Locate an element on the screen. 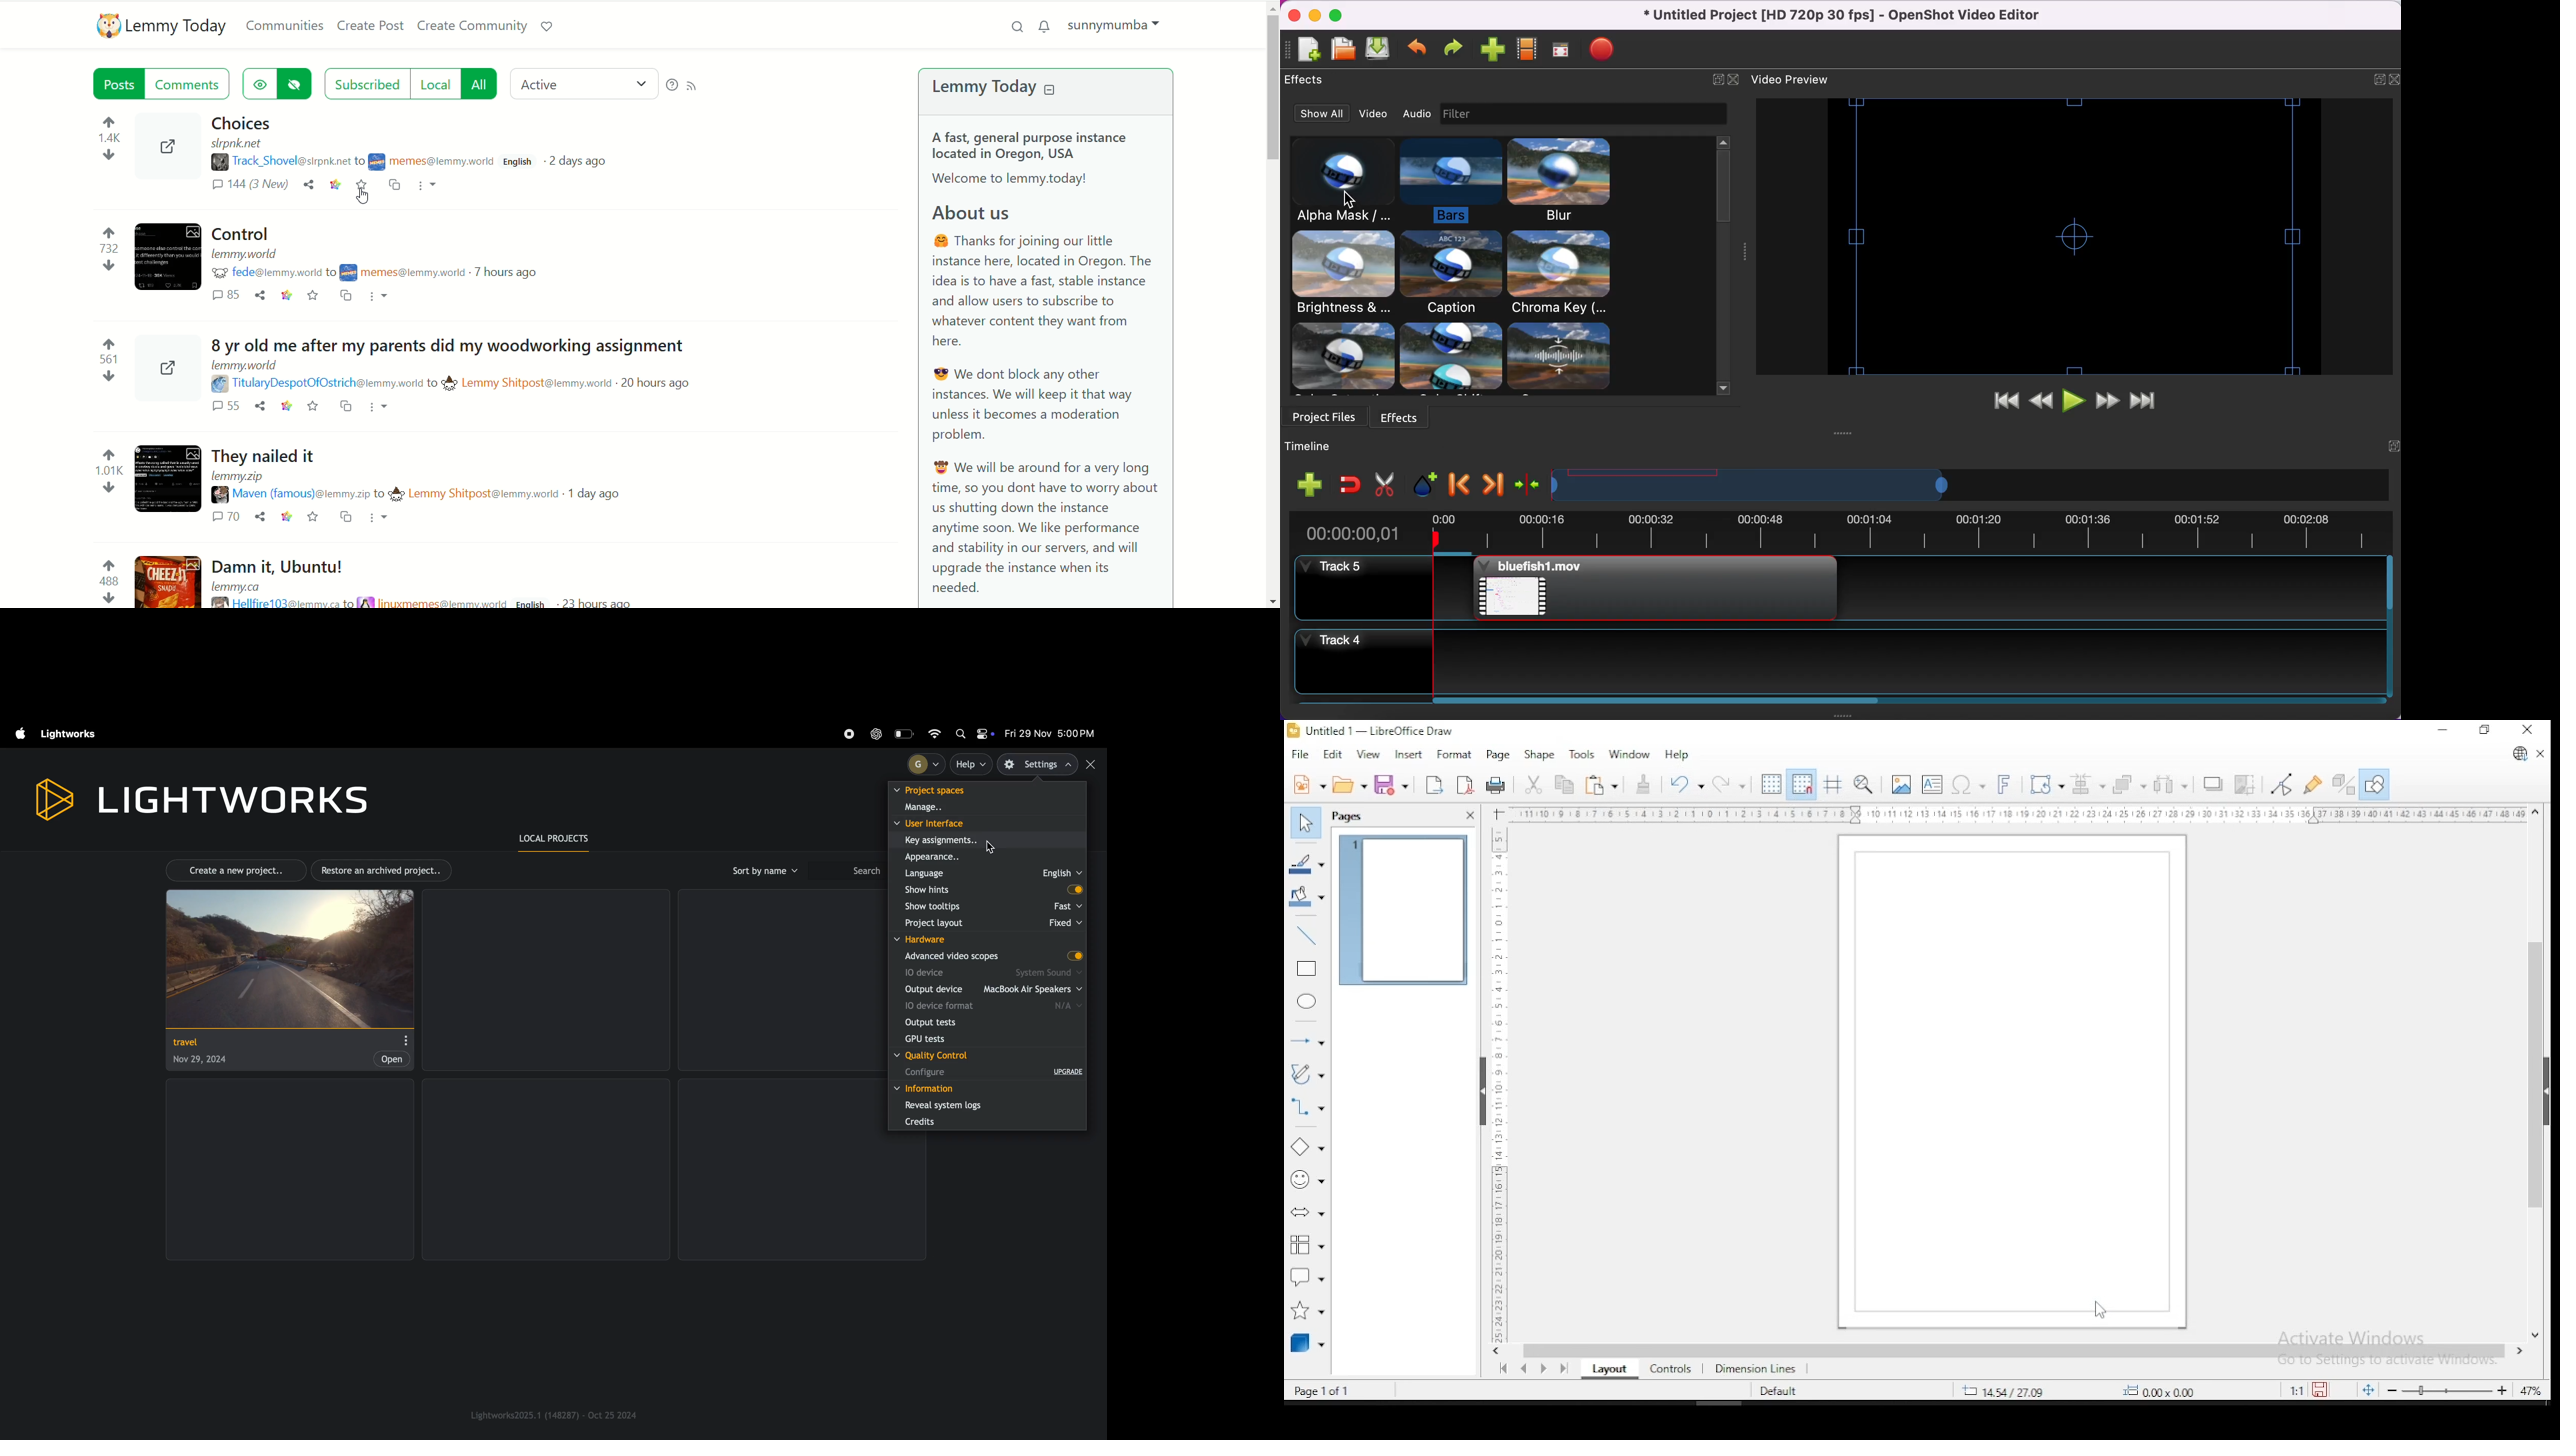 This screenshot has height=1456, width=2576. shape is located at coordinates (1544, 755).